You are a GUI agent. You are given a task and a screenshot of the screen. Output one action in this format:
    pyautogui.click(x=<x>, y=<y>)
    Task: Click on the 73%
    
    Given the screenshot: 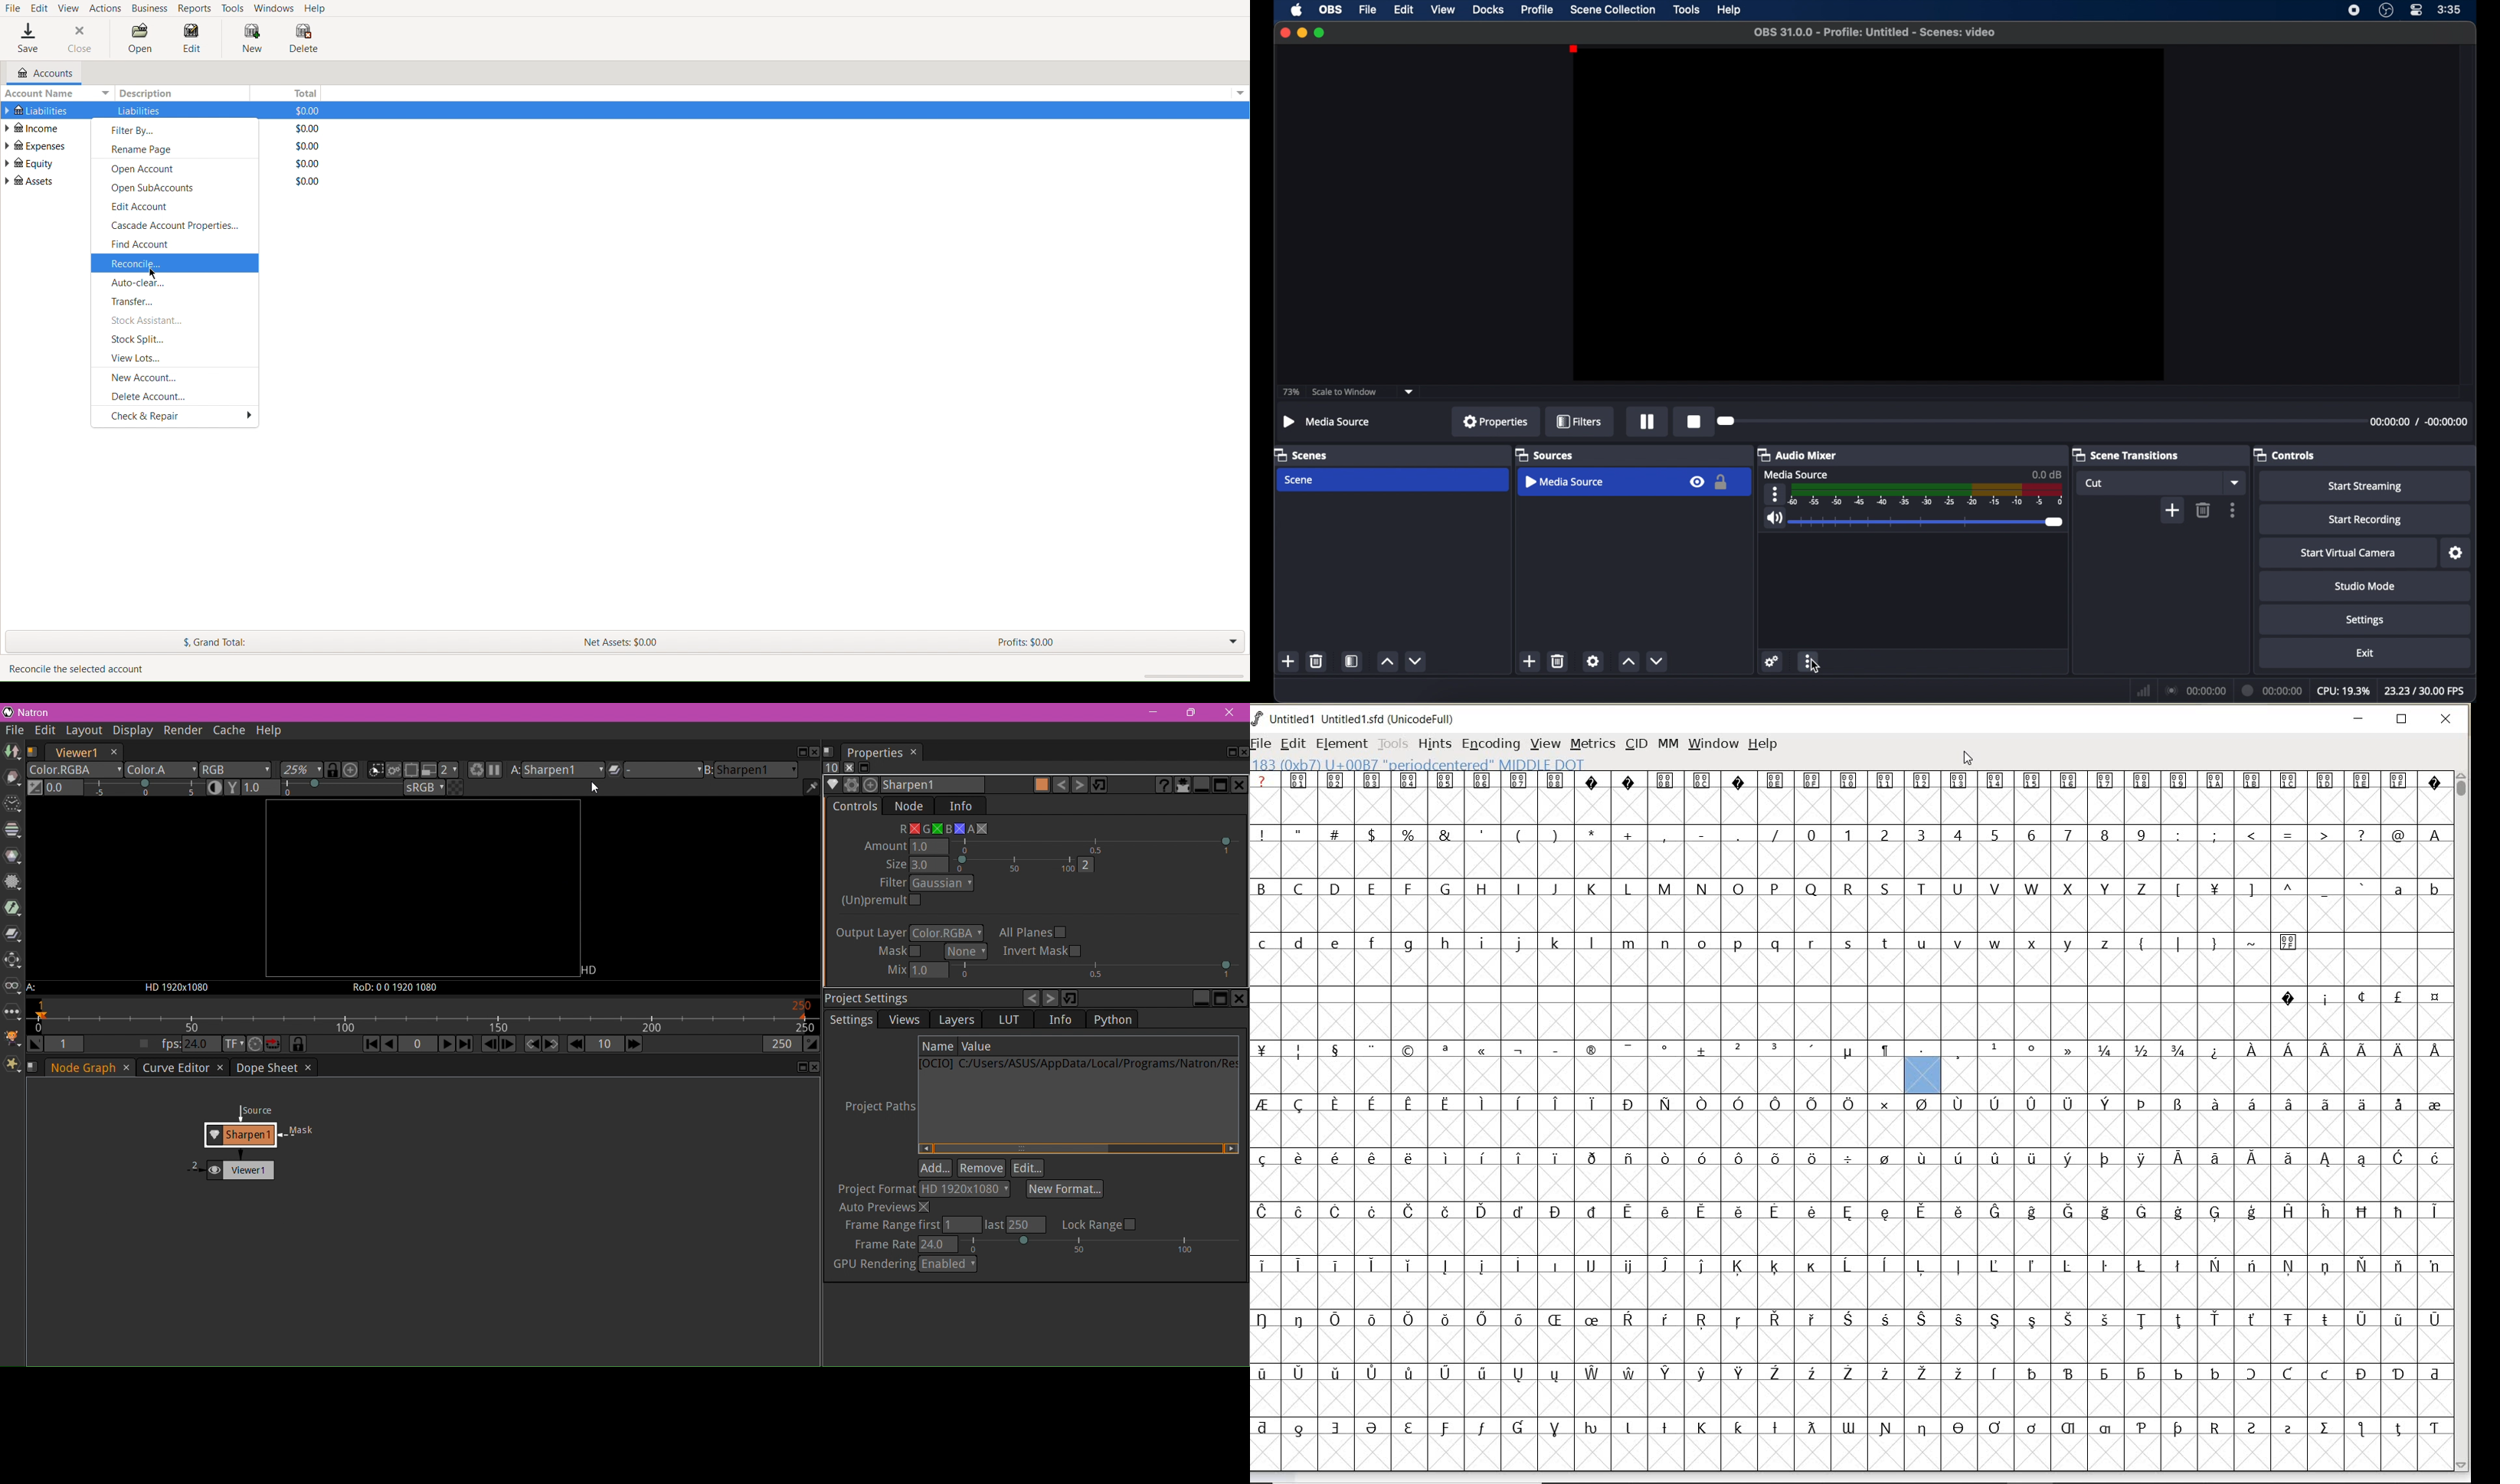 What is the action you would take?
    pyautogui.click(x=1290, y=392)
    